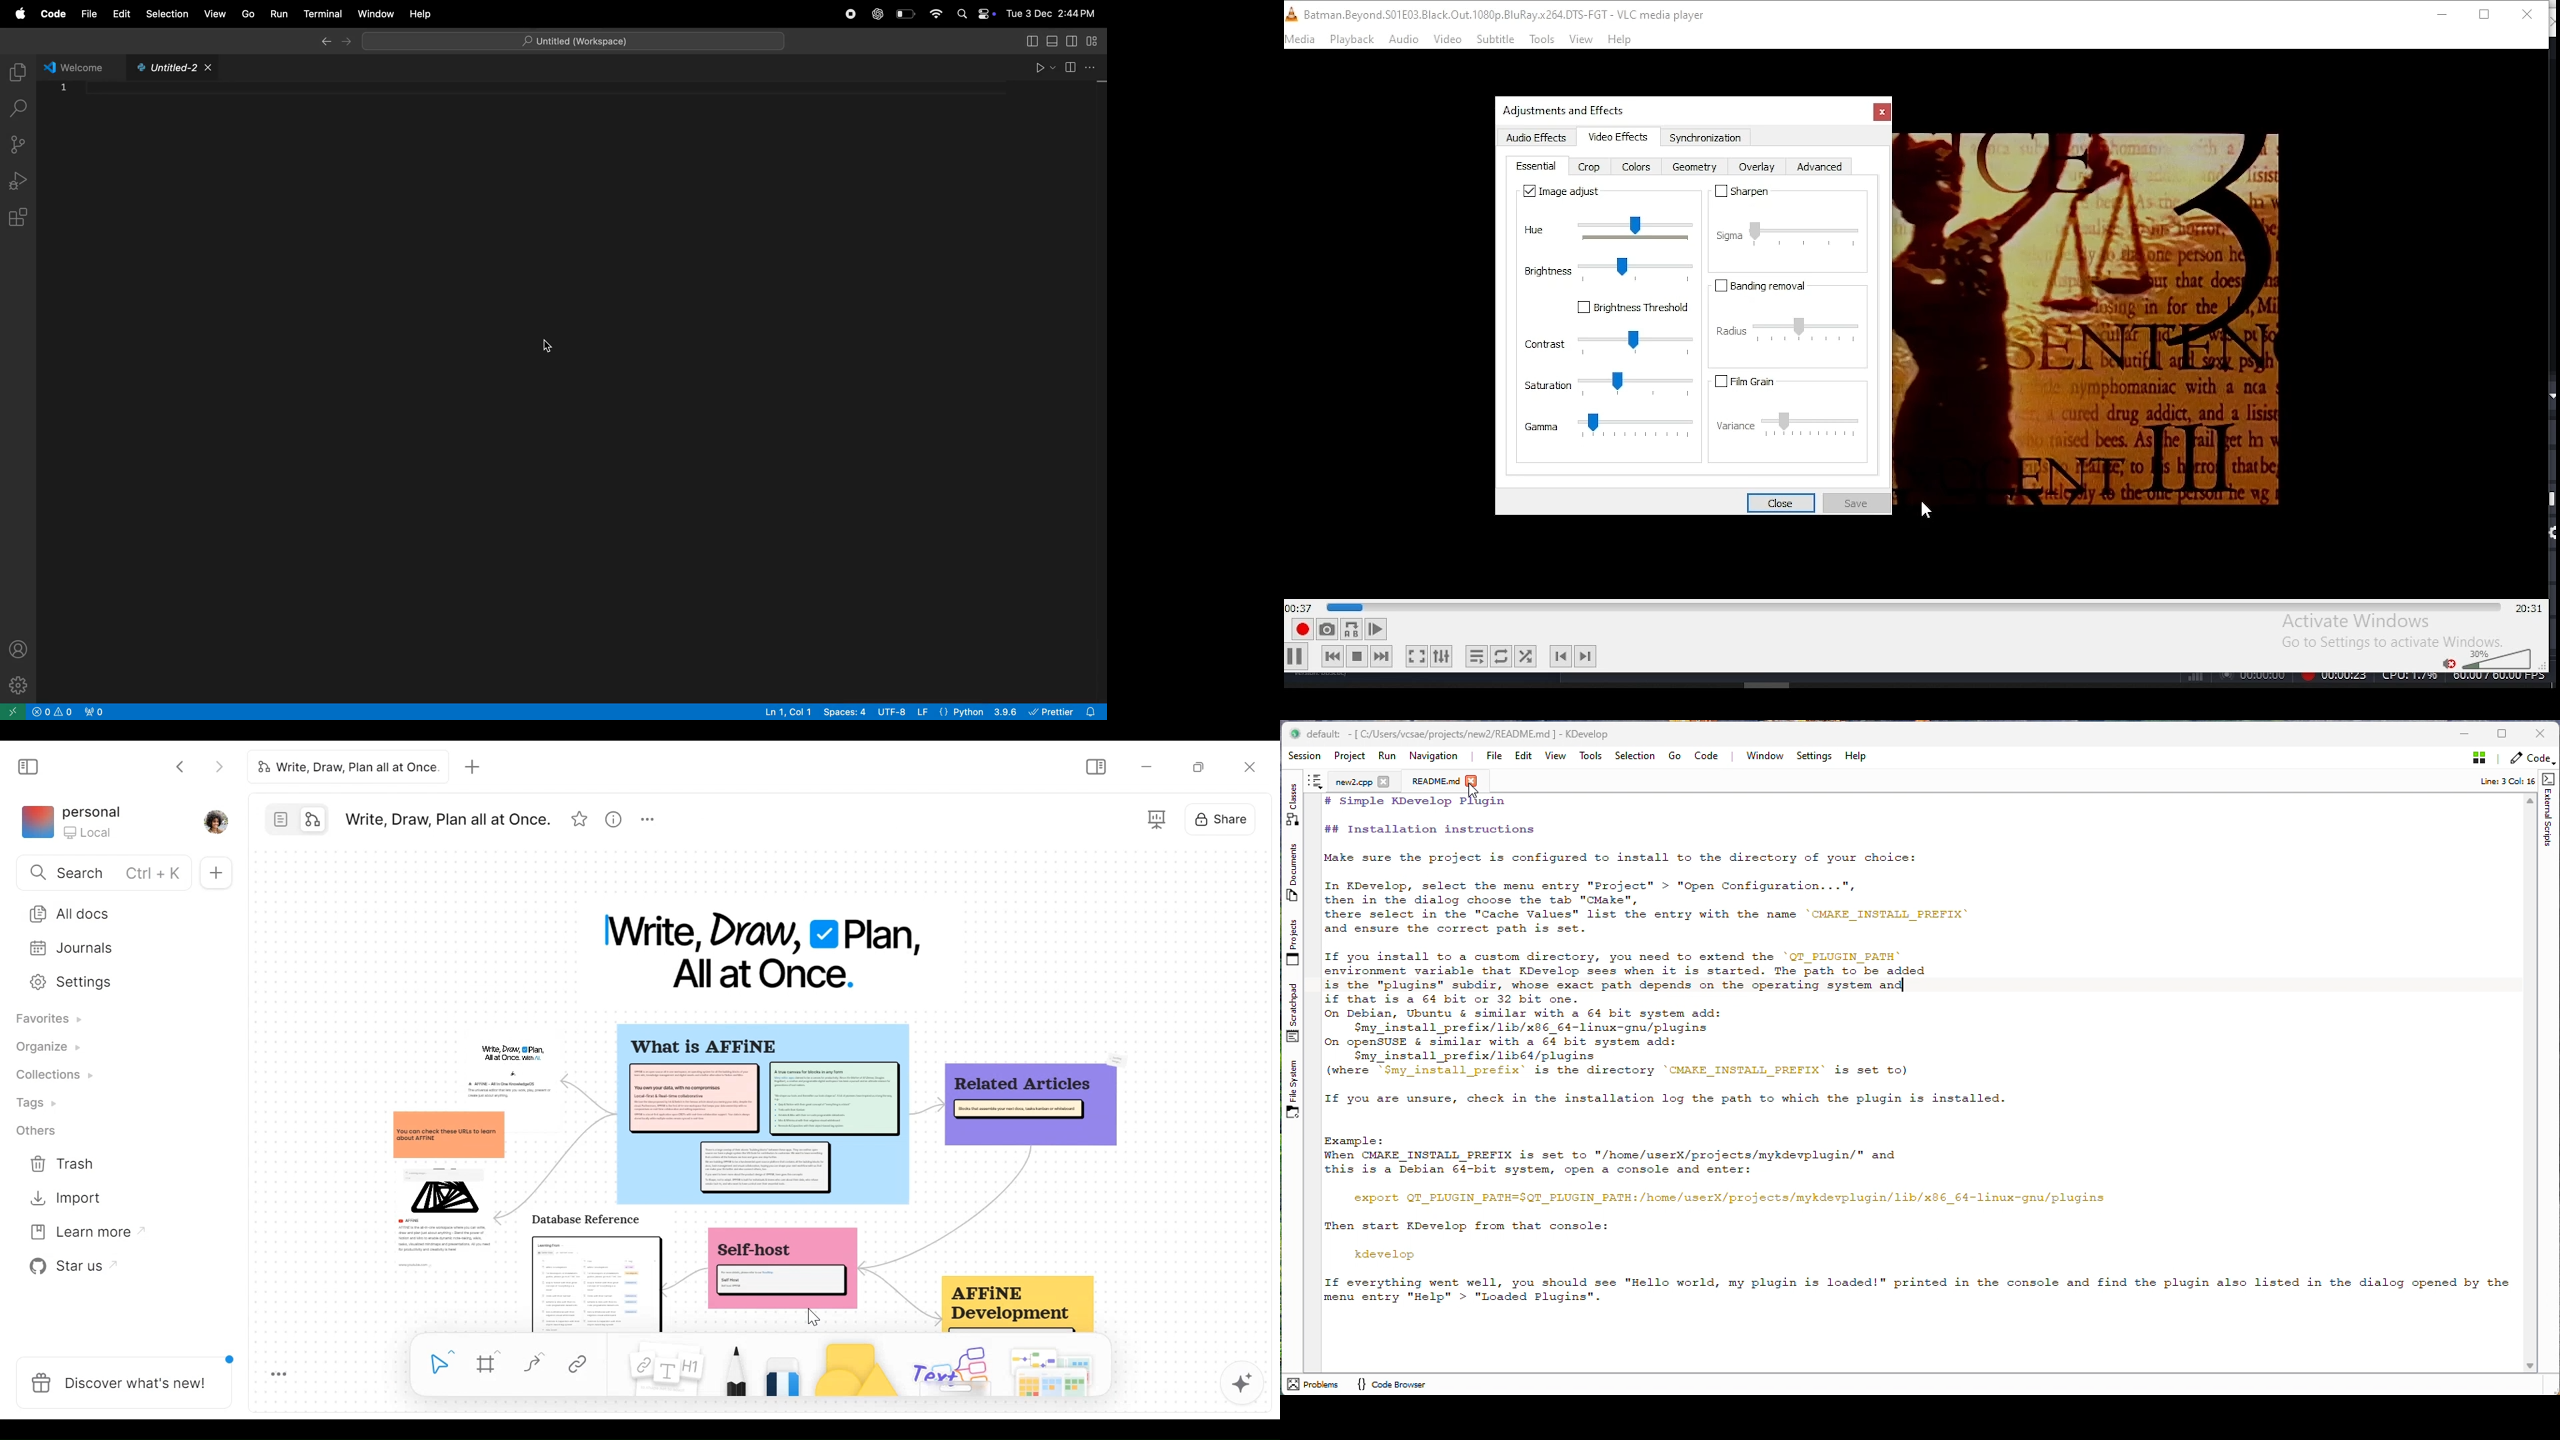 This screenshot has height=1456, width=2576. I want to click on Go back, so click(181, 768).